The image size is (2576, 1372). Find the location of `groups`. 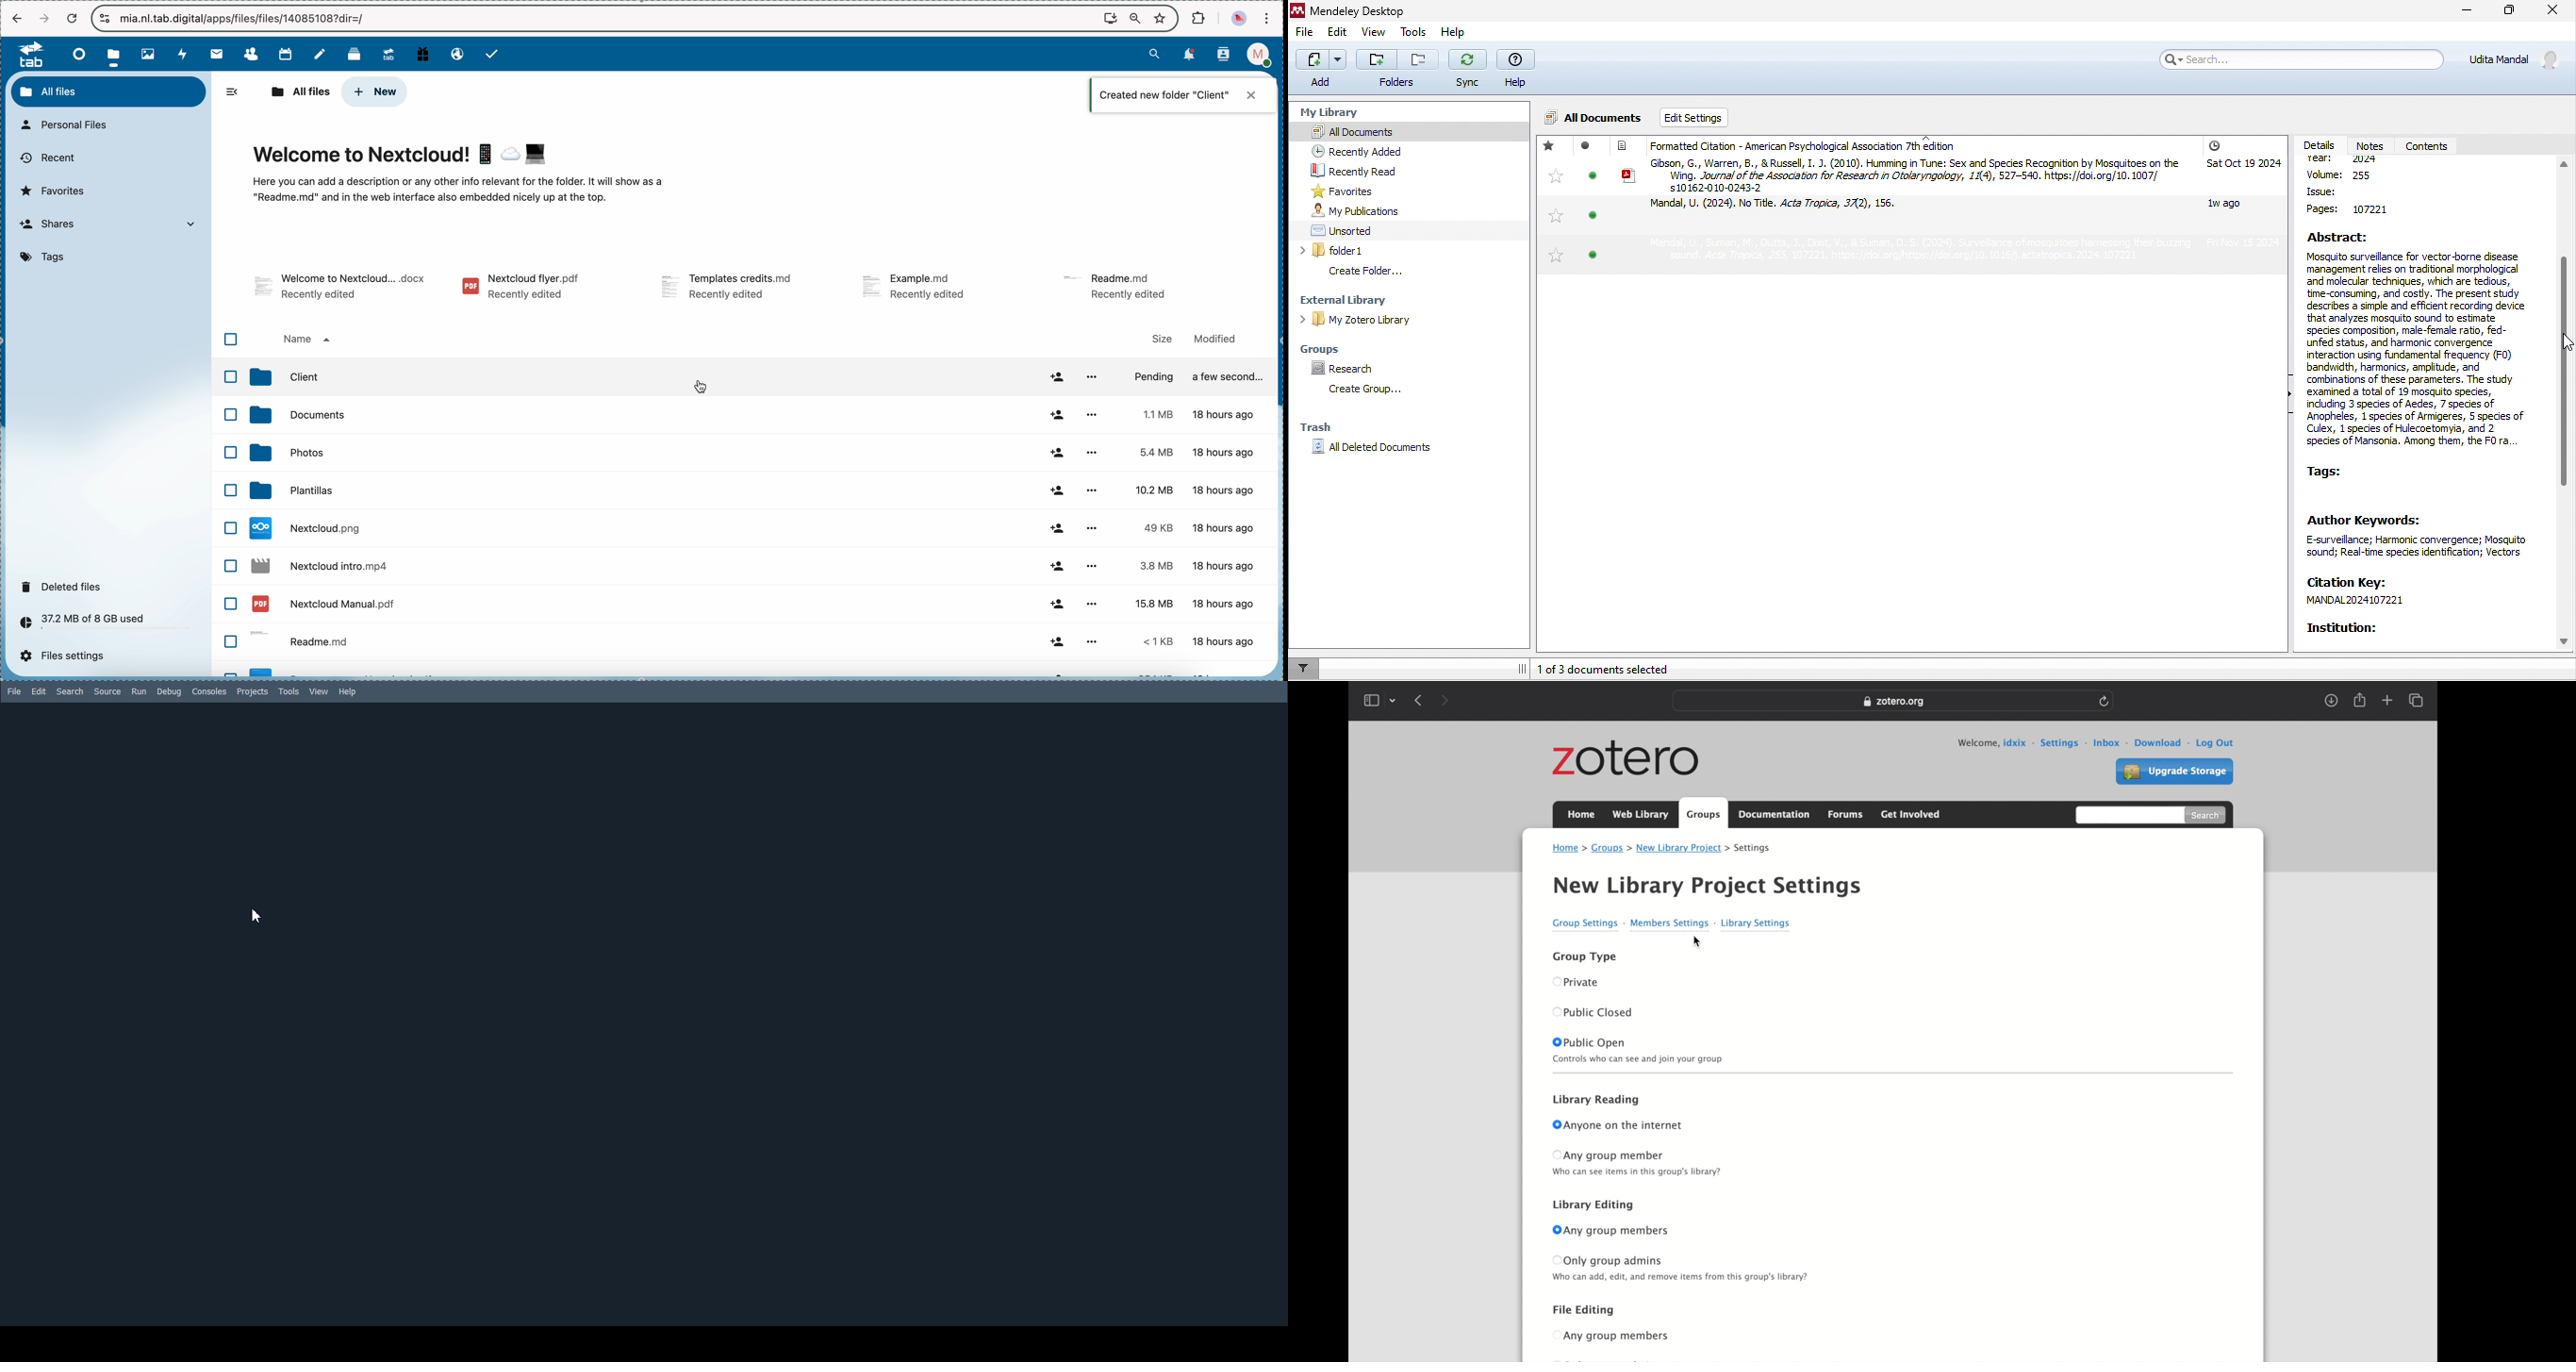

groups is located at coordinates (1330, 347).